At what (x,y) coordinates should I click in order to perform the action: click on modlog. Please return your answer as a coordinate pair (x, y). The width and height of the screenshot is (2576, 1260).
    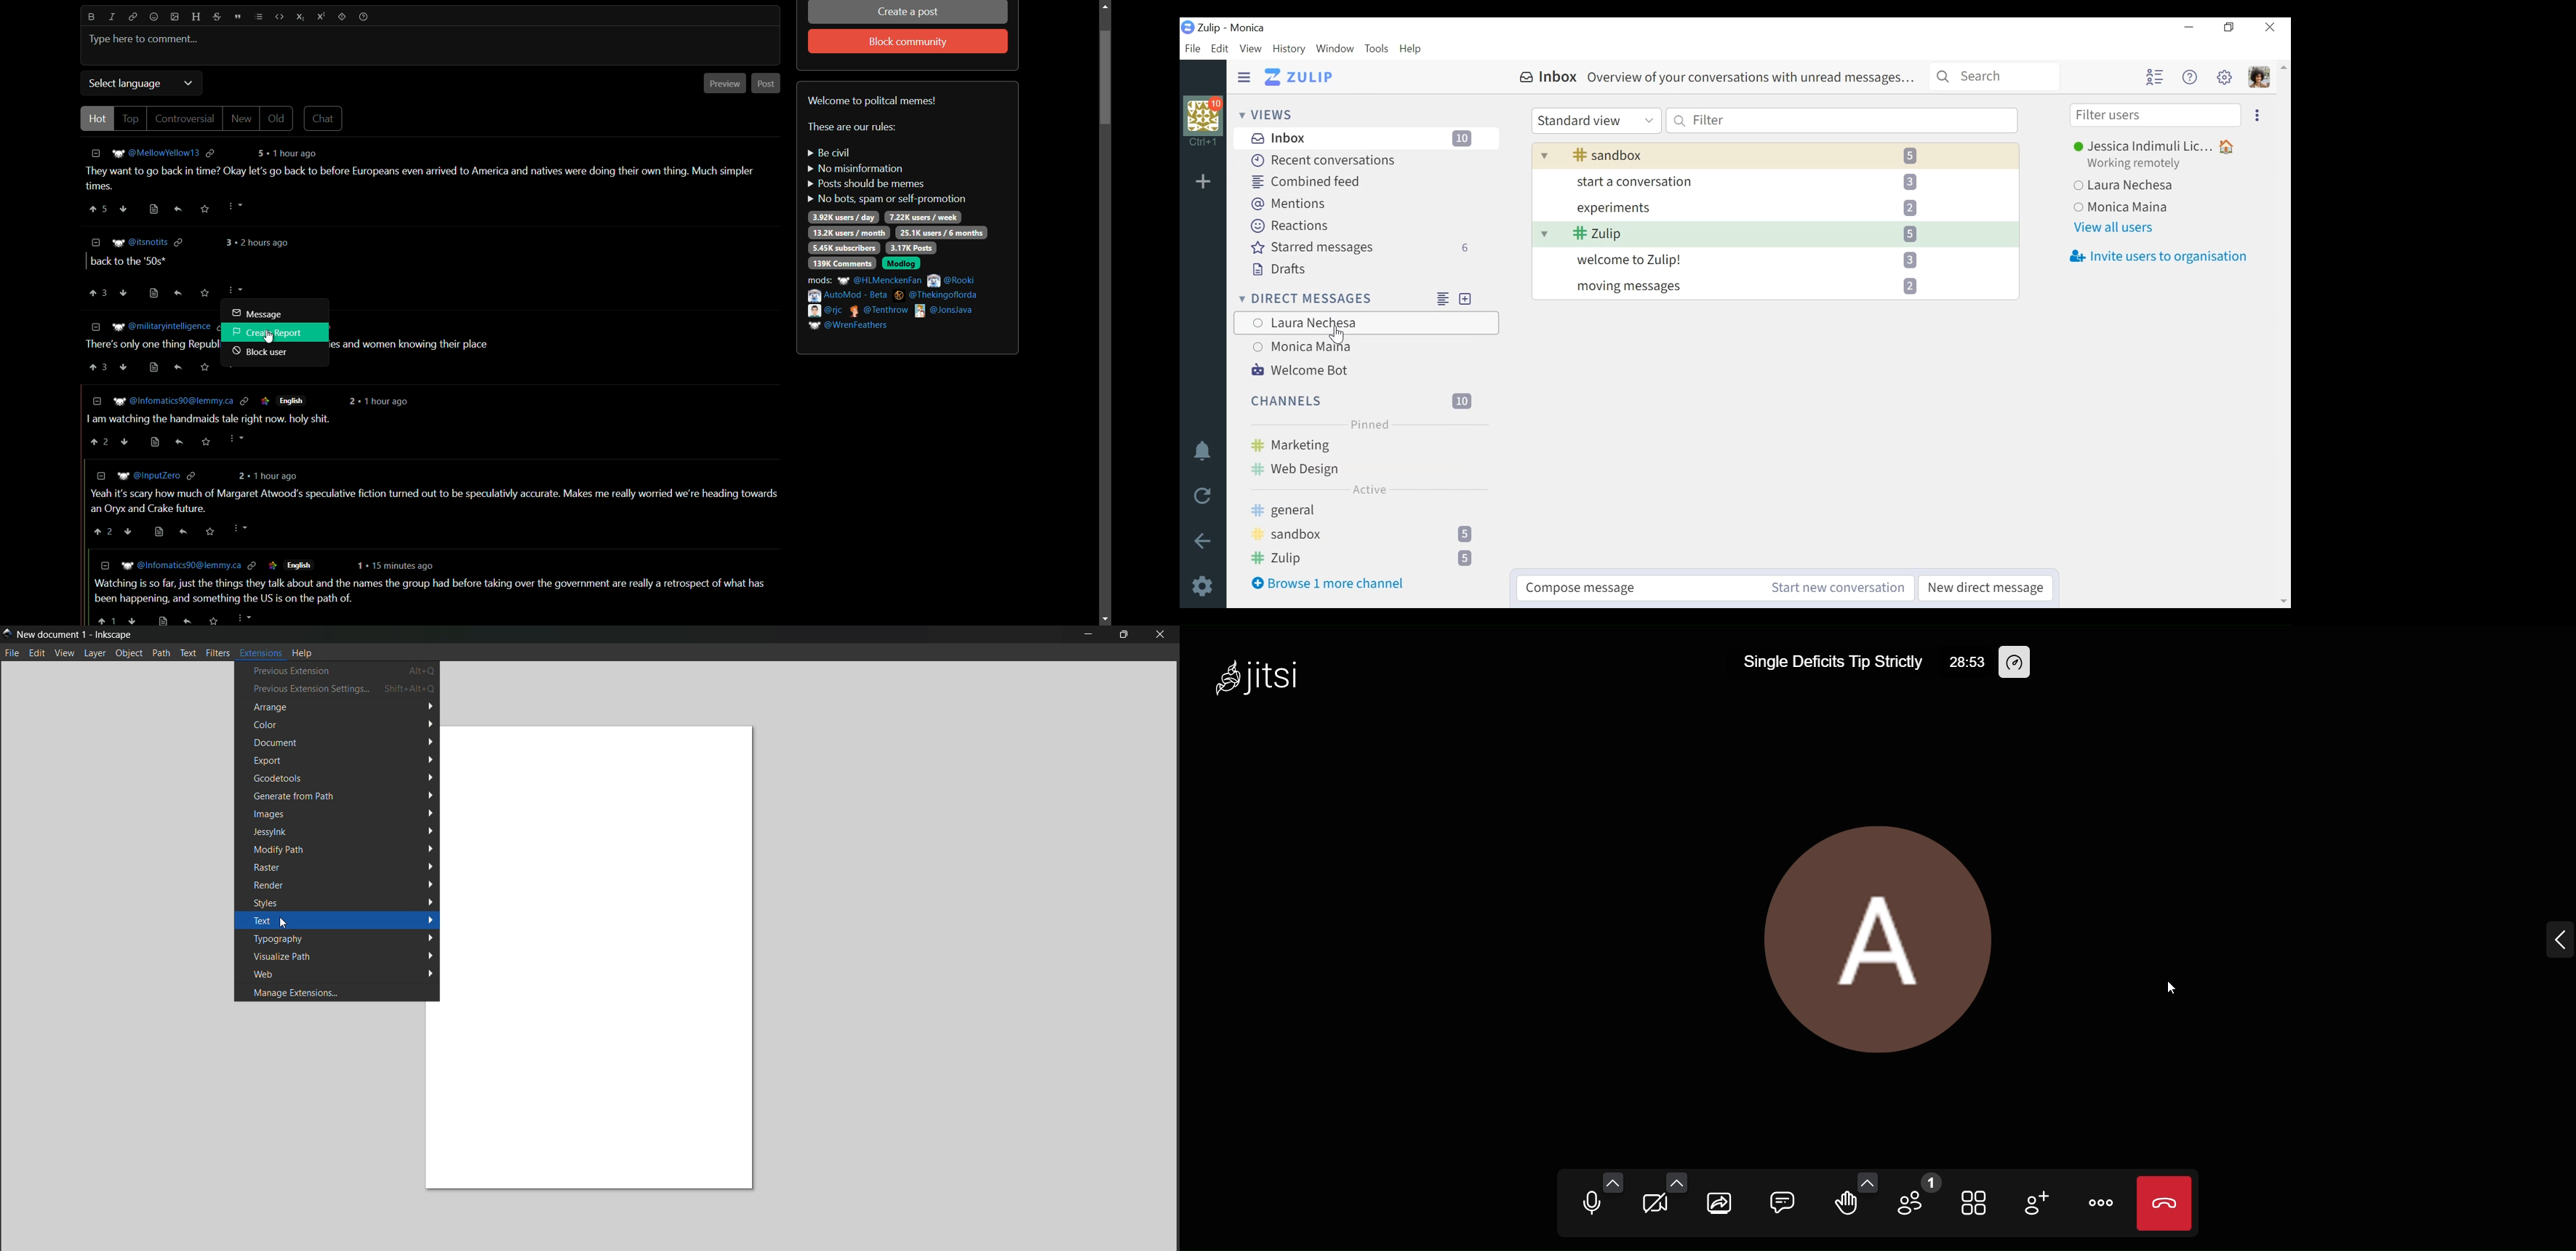
    Looking at the image, I should click on (902, 265).